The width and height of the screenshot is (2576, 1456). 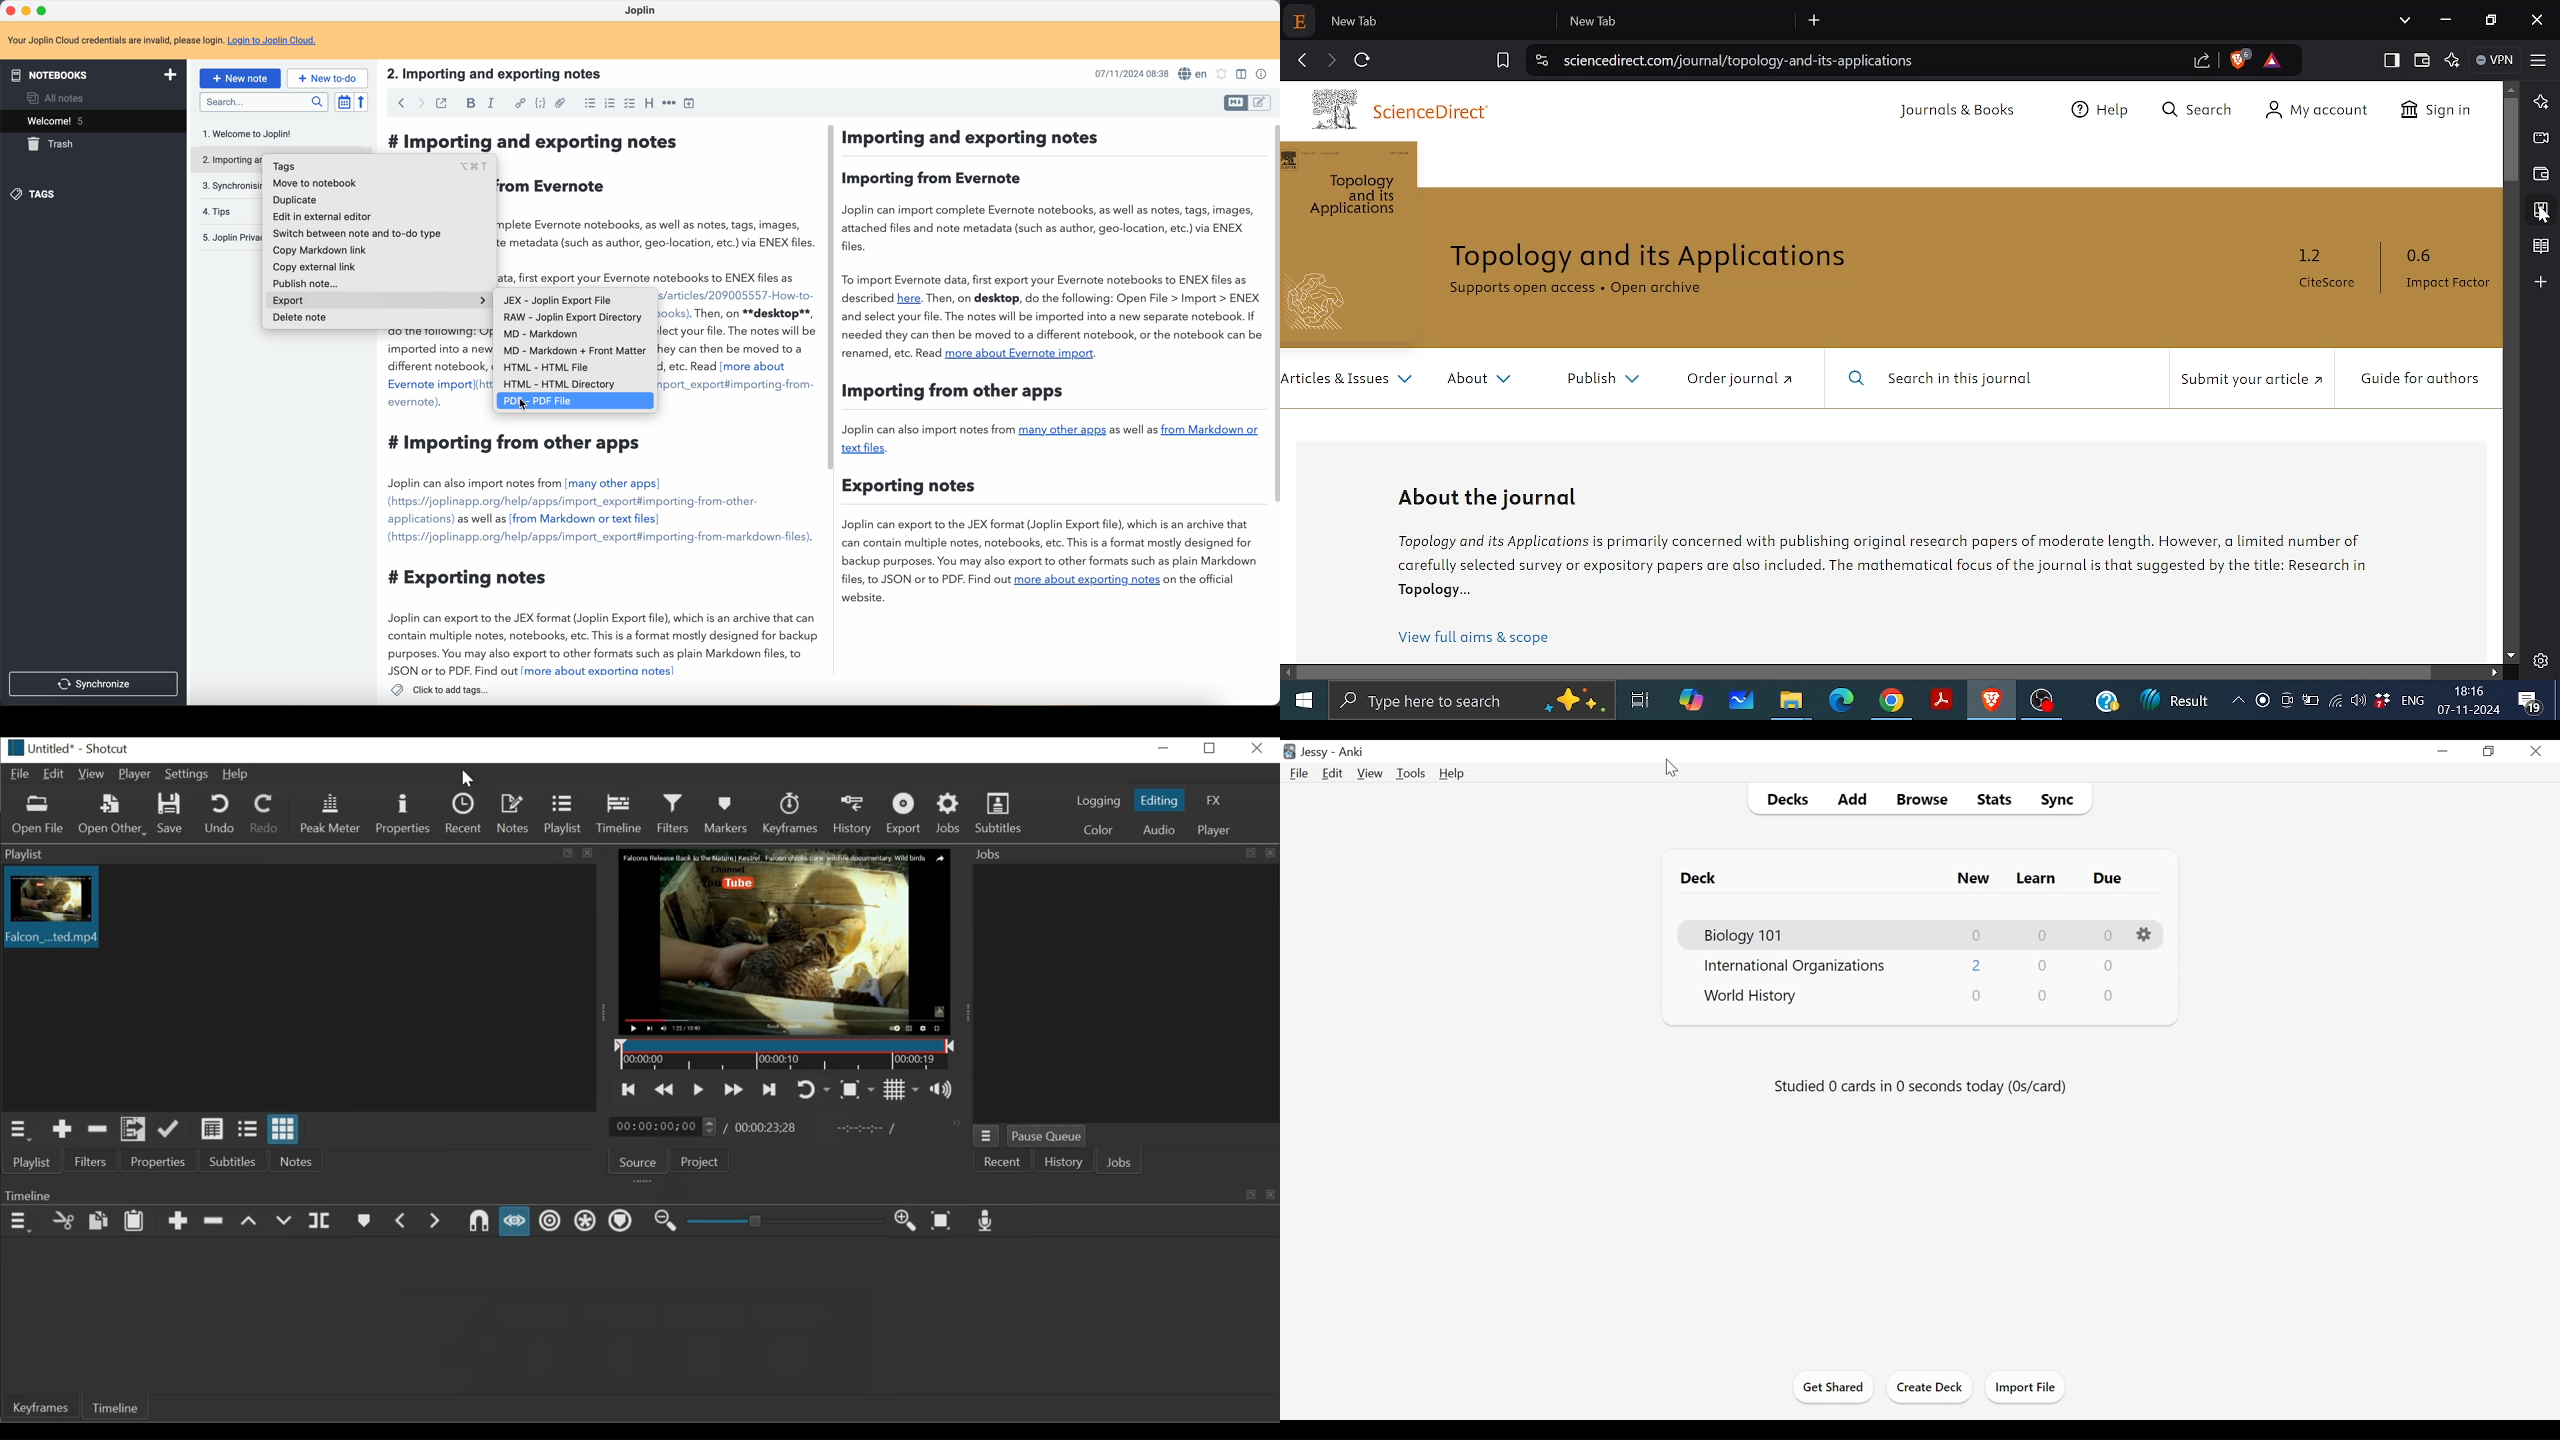 What do you see at coordinates (51, 909) in the screenshot?
I see `Falcon...ted.mp4(Clip thumbnail)` at bounding box center [51, 909].